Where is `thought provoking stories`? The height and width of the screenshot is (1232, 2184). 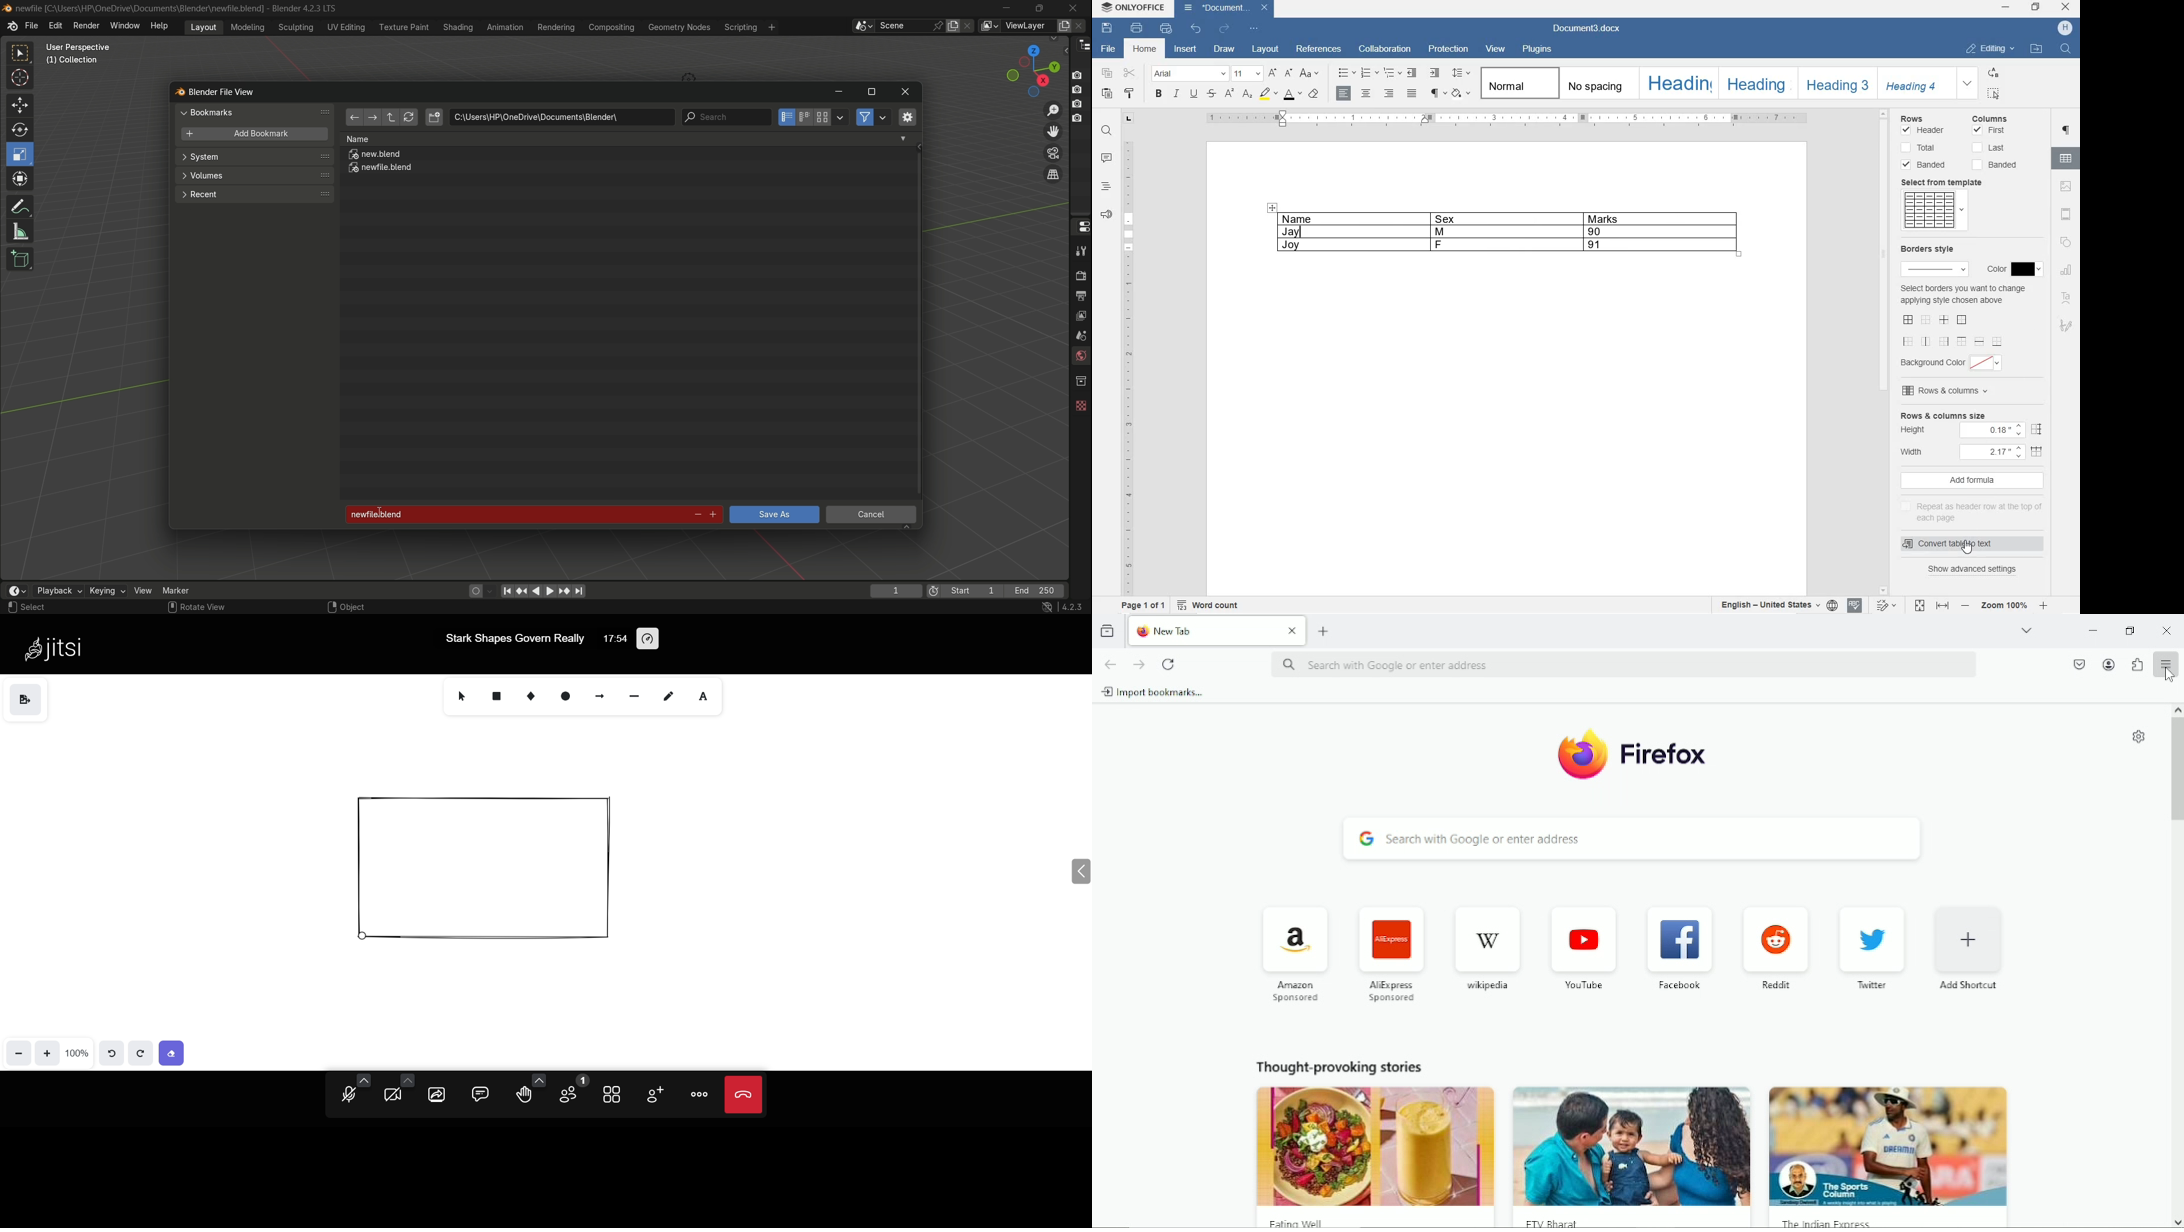
thought provoking stories is located at coordinates (1334, 1065).